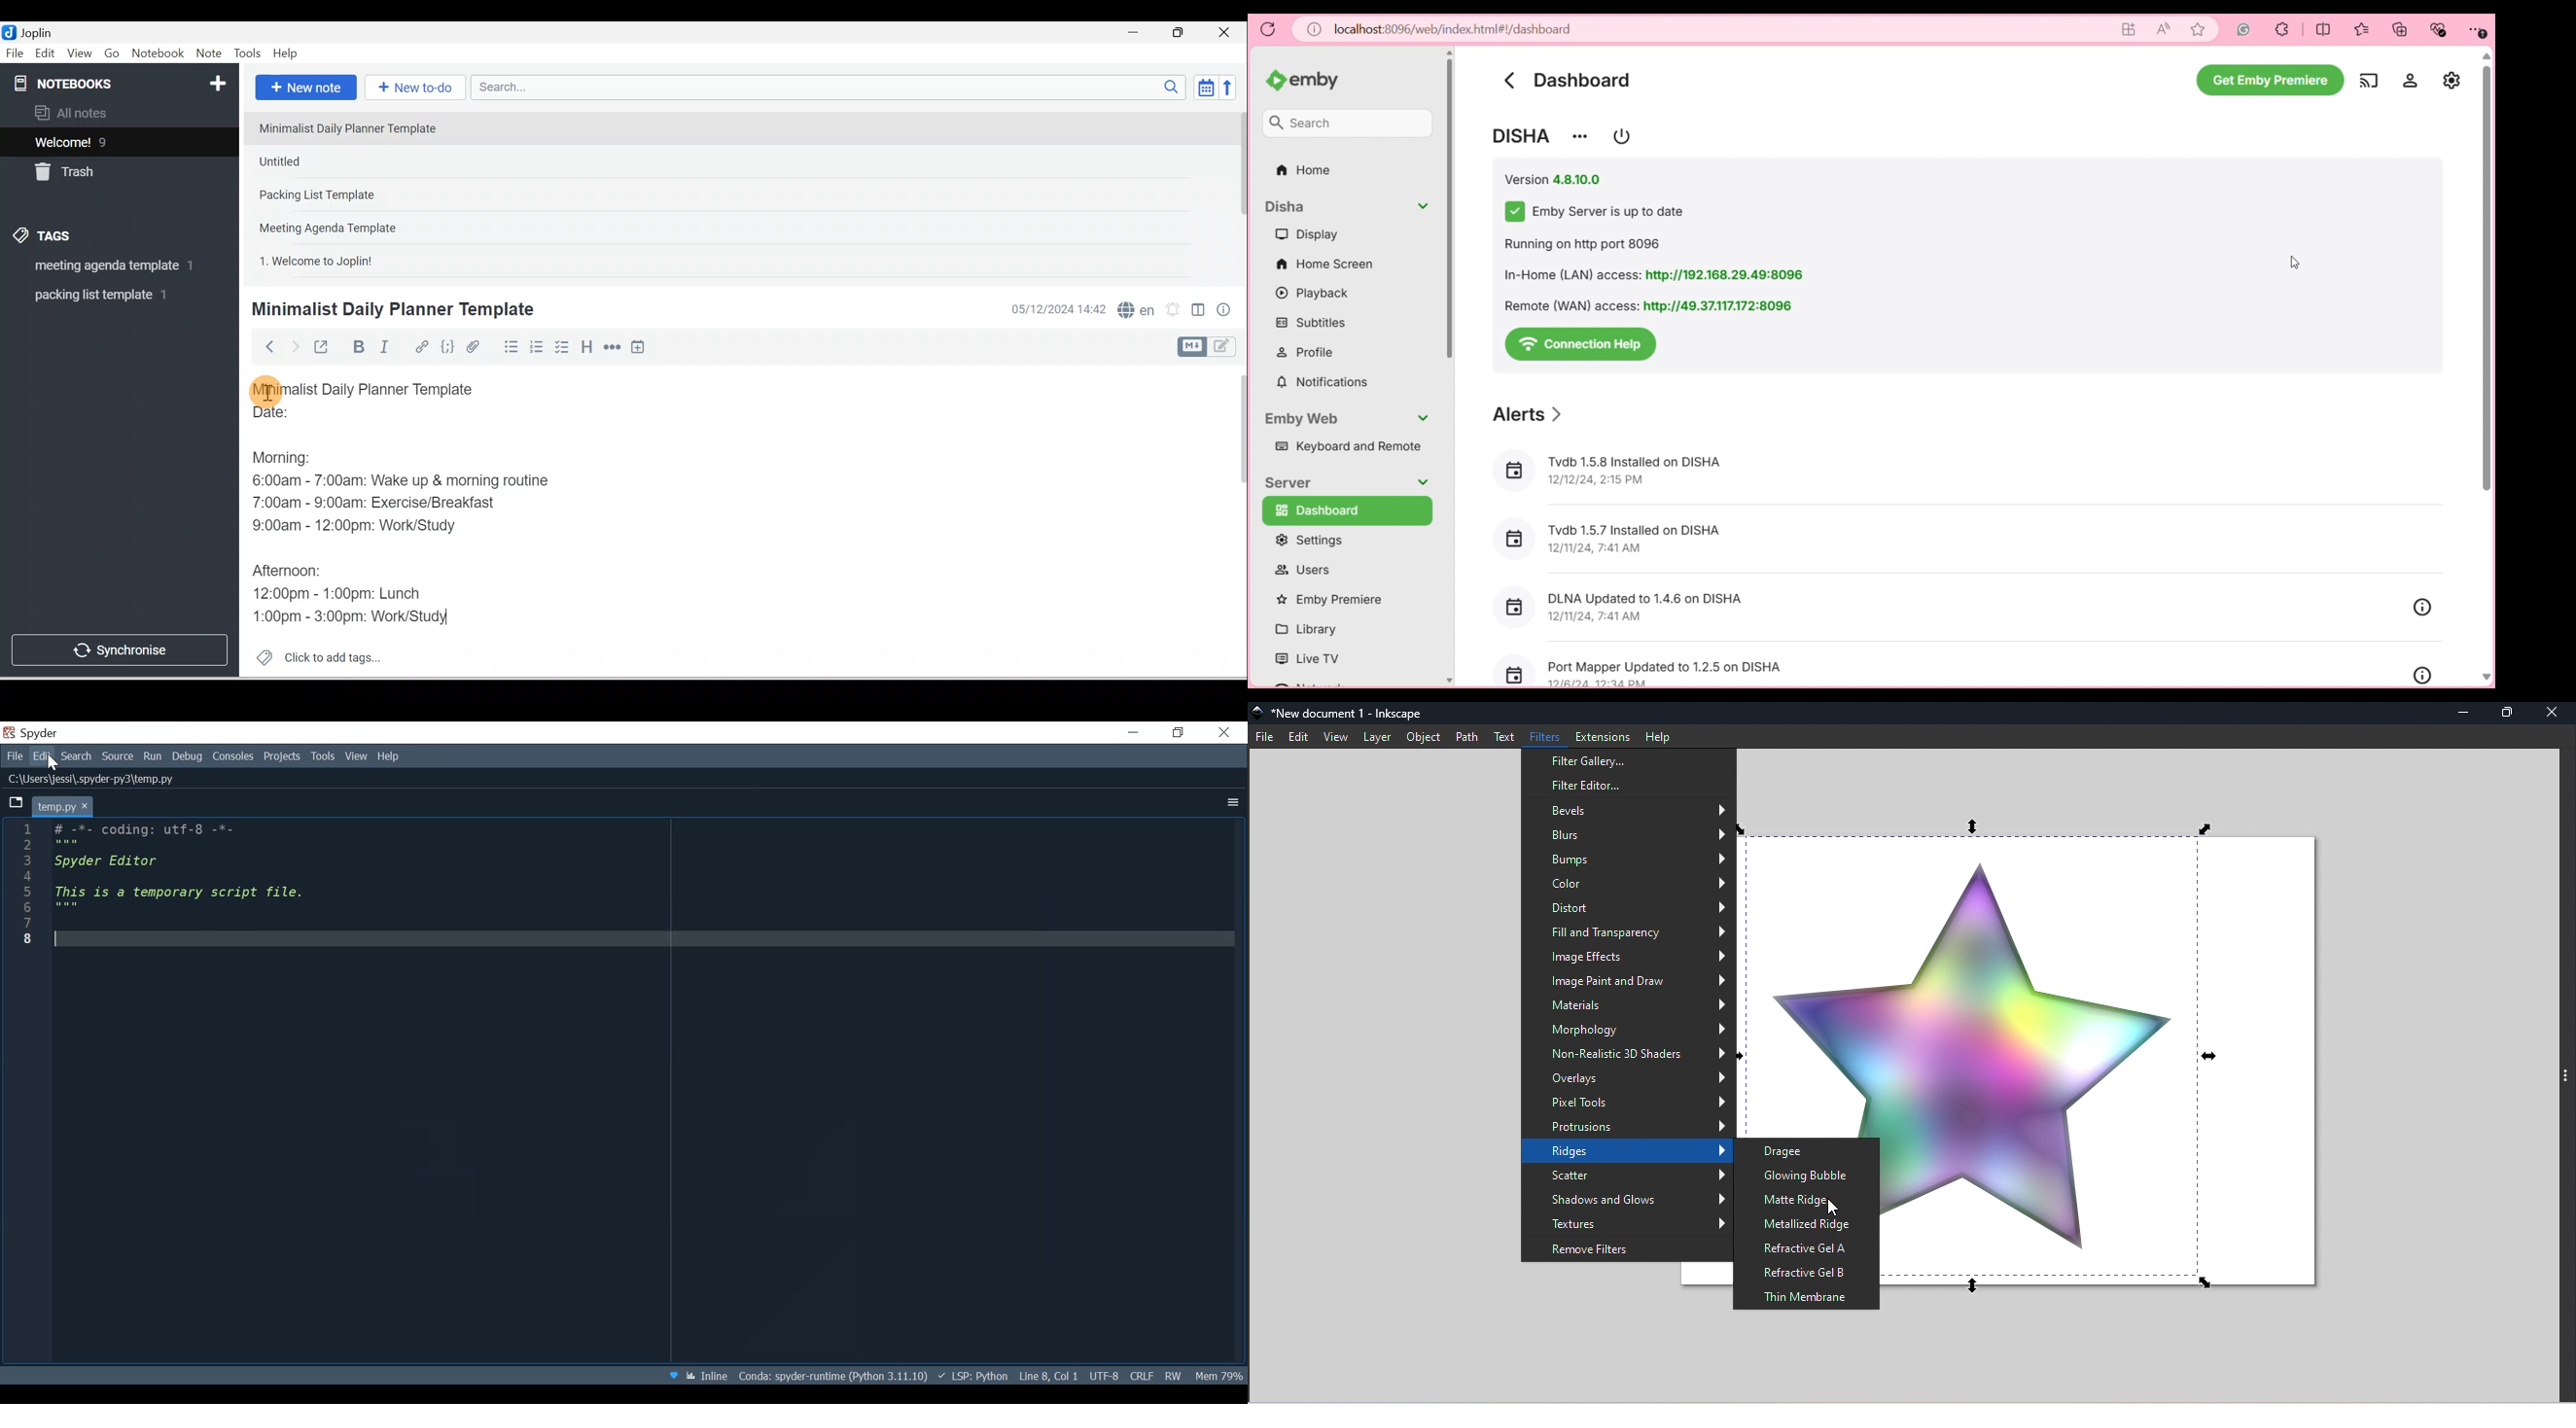  I want to click on Minimalist Daily Planner Template, so click(391, 309).